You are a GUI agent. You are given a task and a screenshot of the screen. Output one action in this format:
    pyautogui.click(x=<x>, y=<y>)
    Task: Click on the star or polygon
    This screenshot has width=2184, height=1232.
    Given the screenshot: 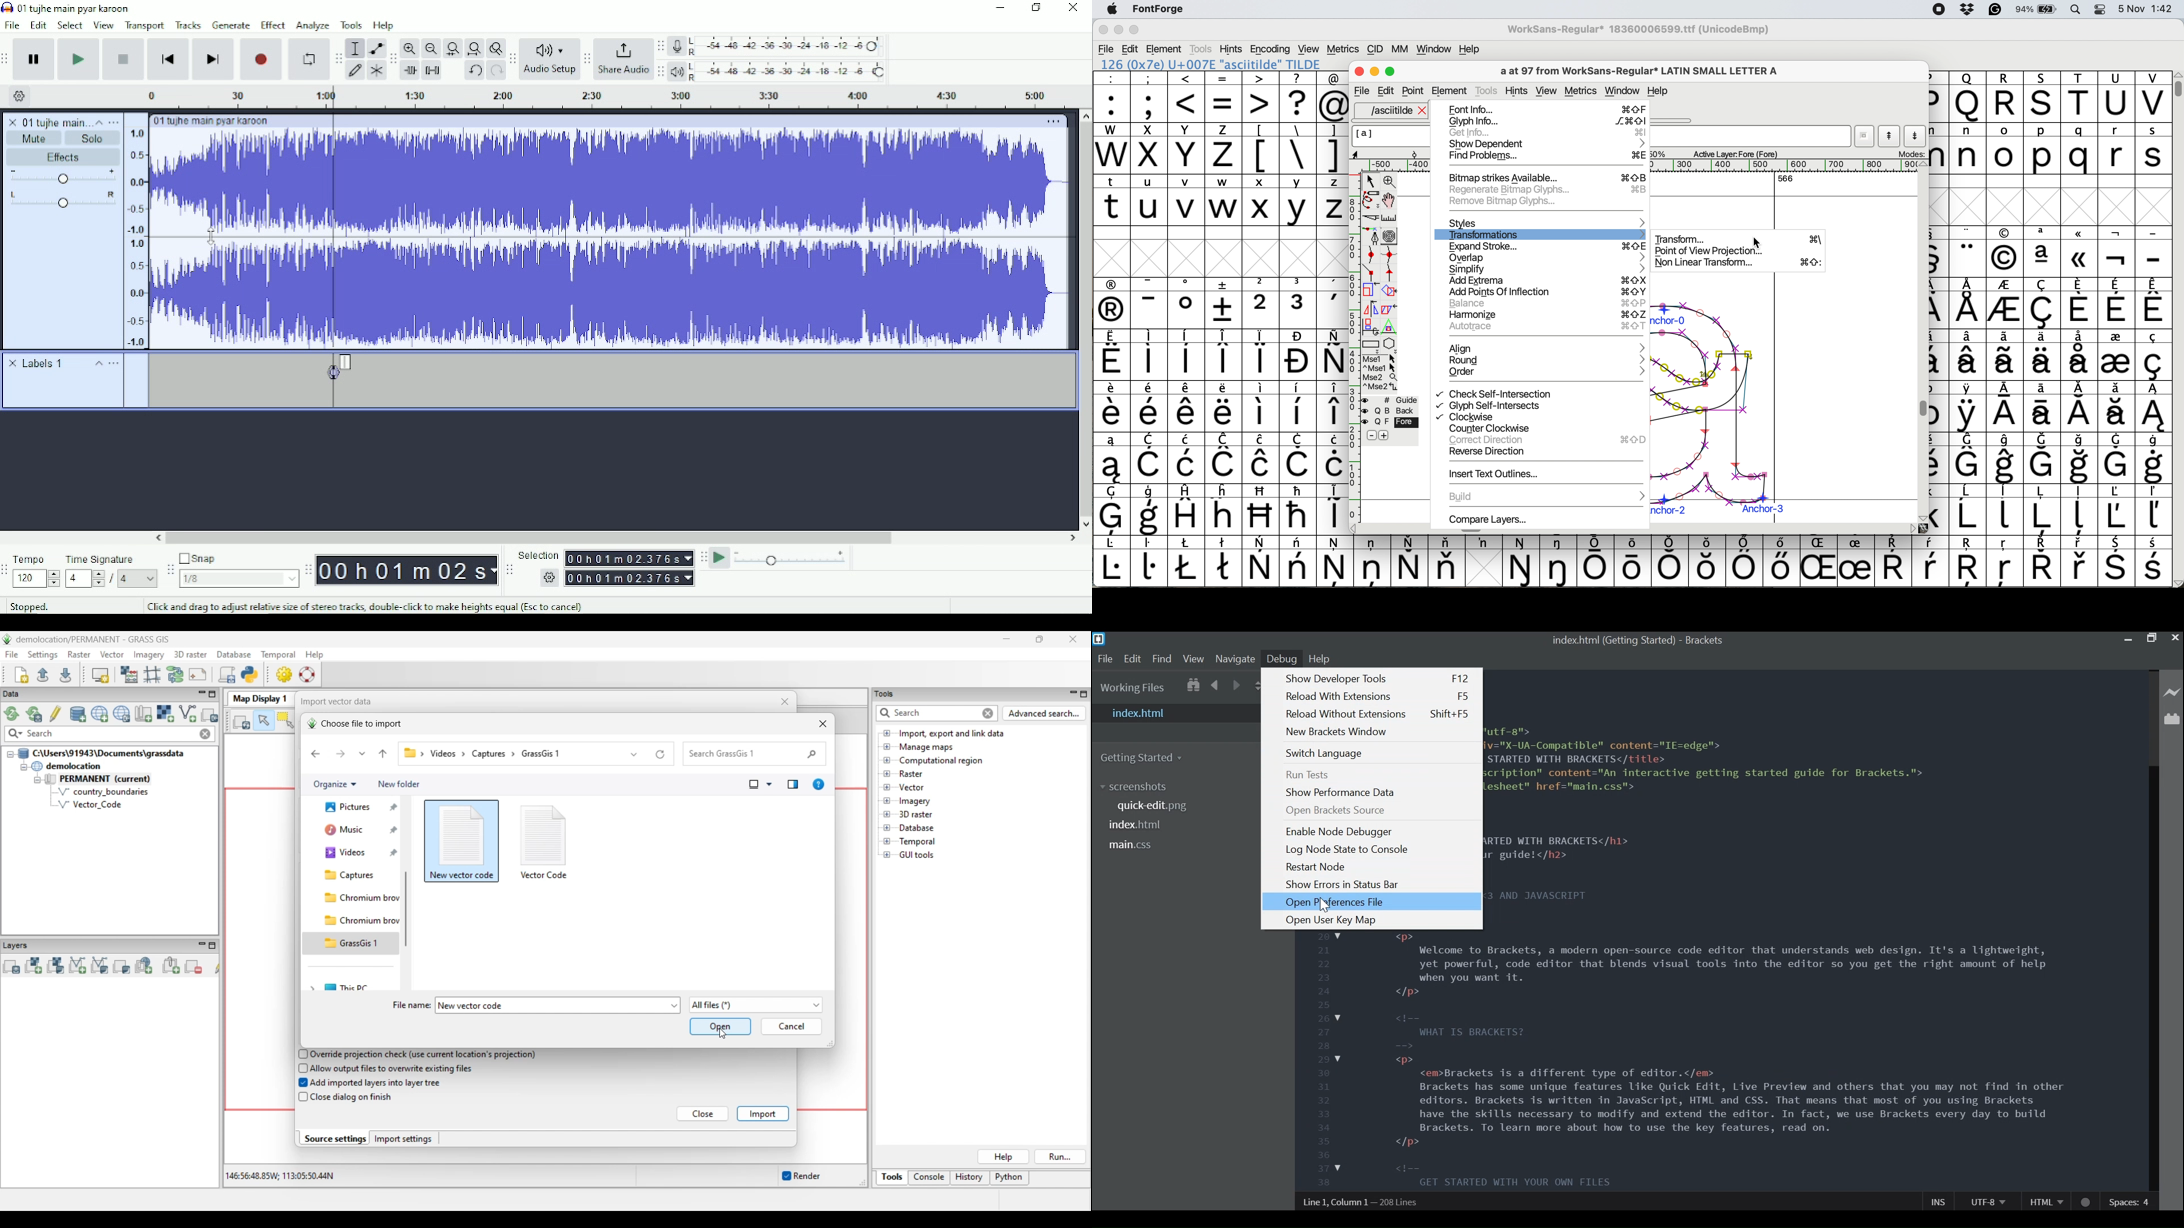 What is the action you would take?
    pyautogui.click(x=1390, y=344)
    